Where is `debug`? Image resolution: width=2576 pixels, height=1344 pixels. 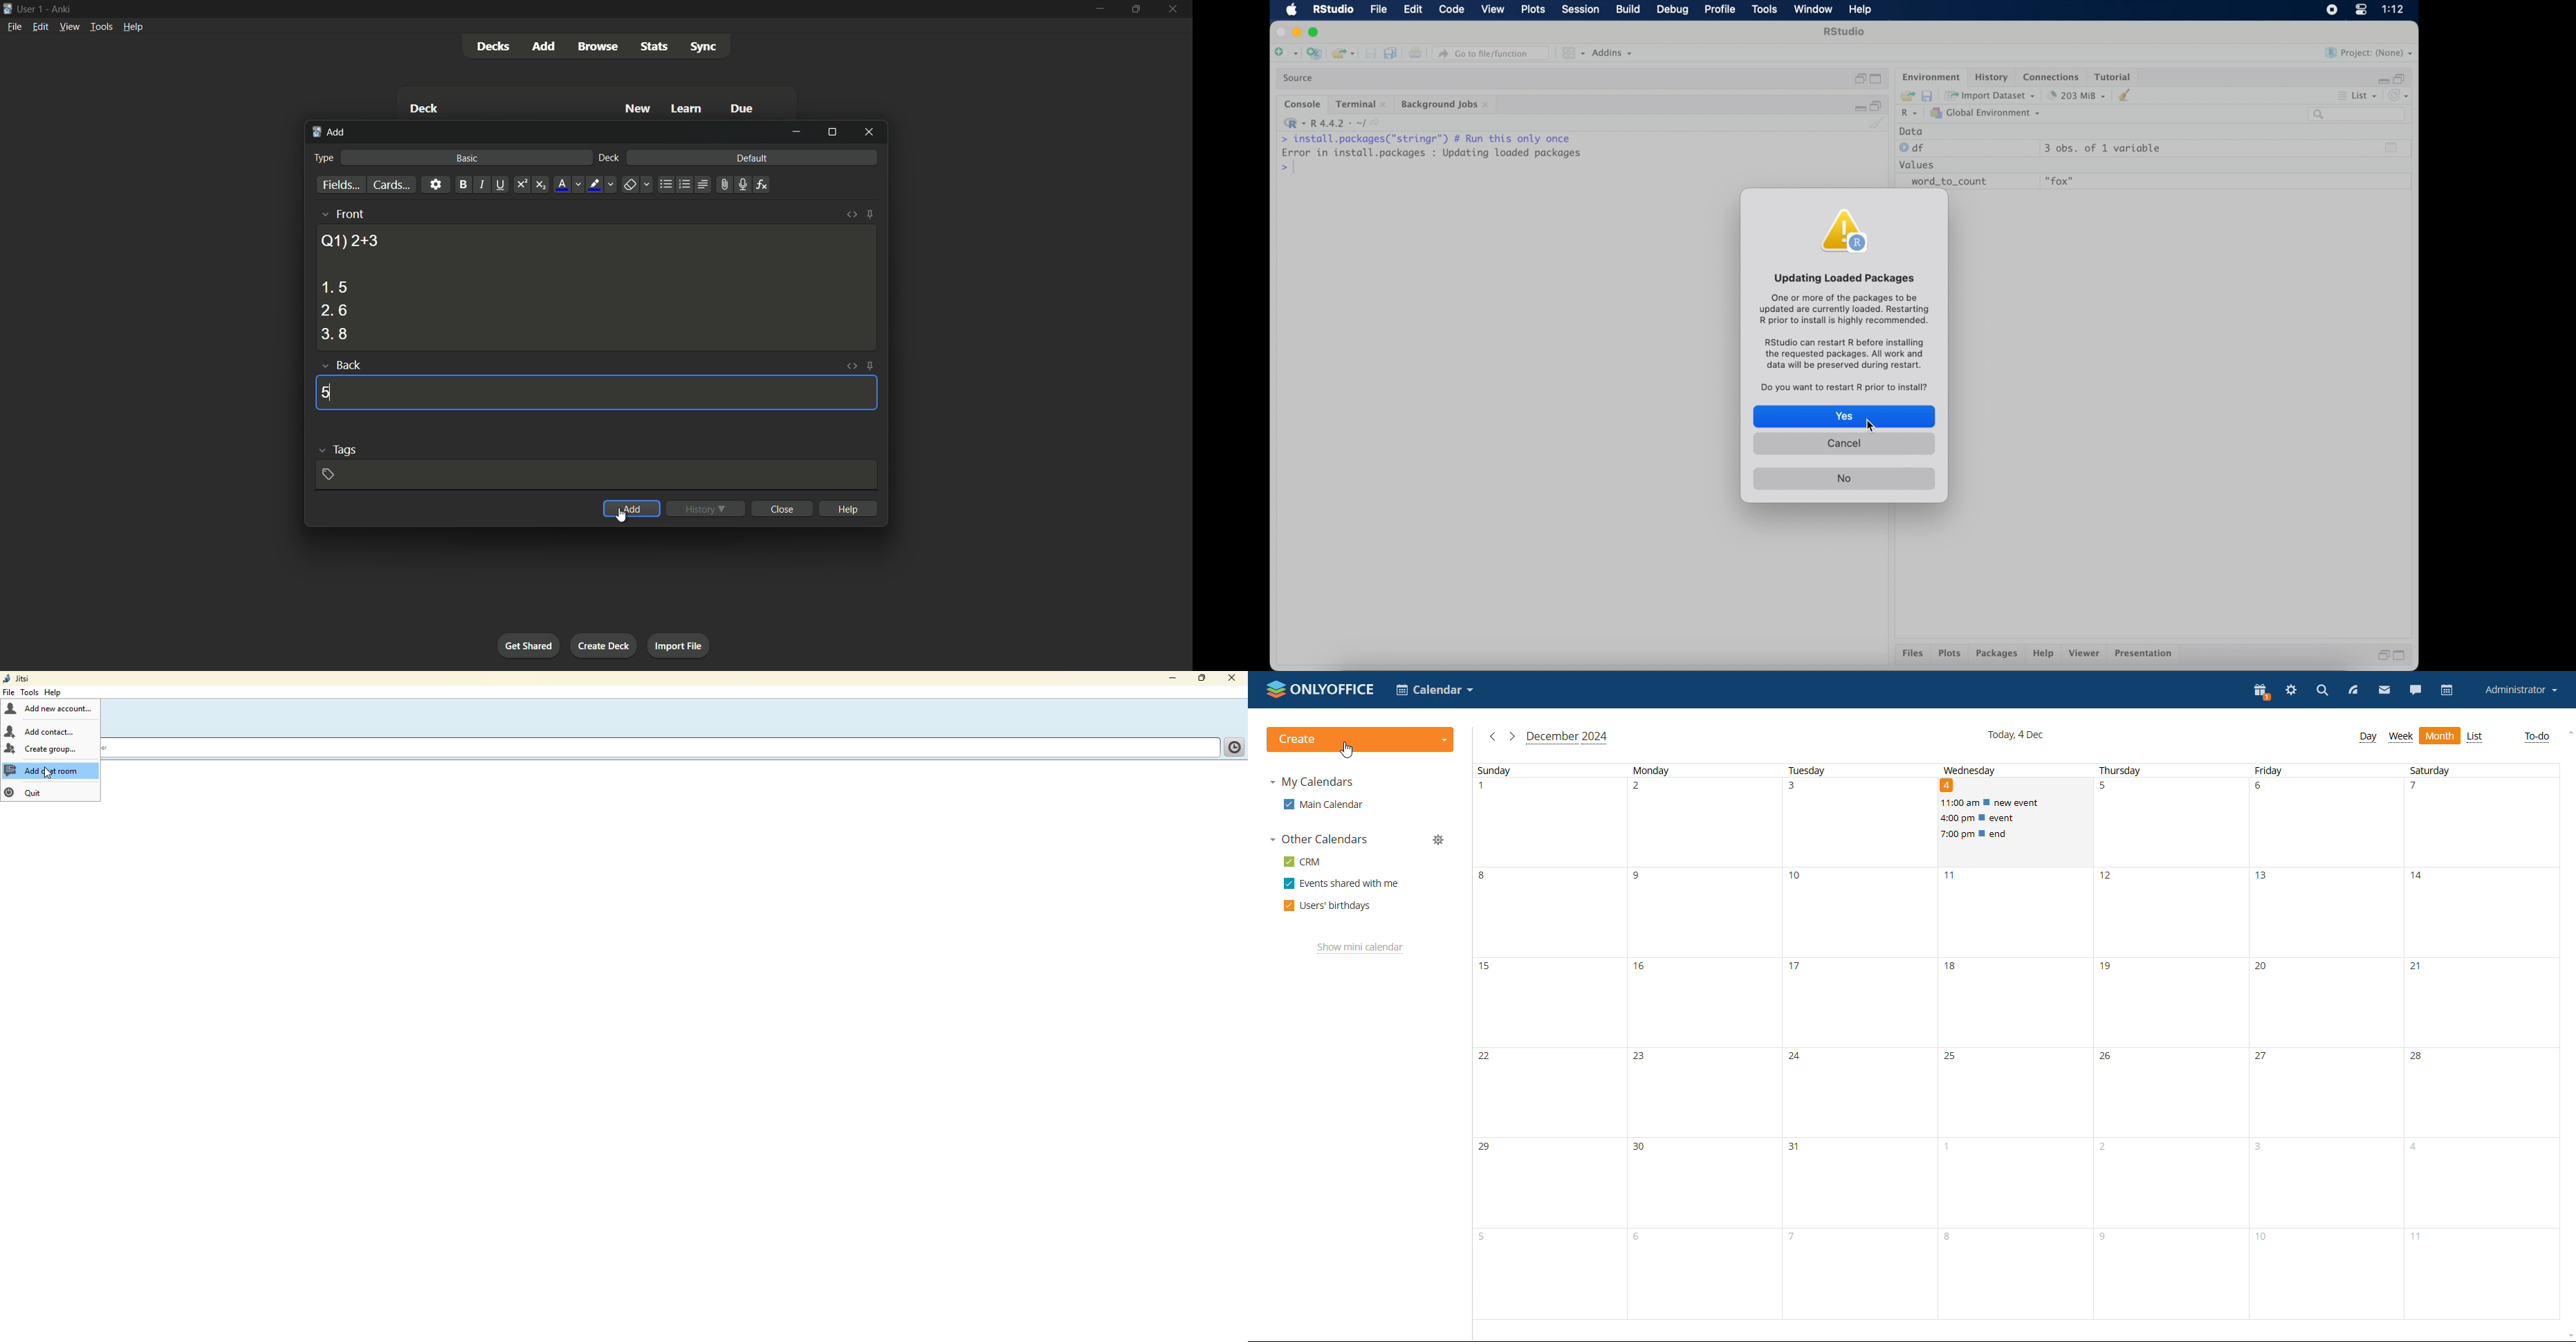
debug is located at coordinates (1673, 11).